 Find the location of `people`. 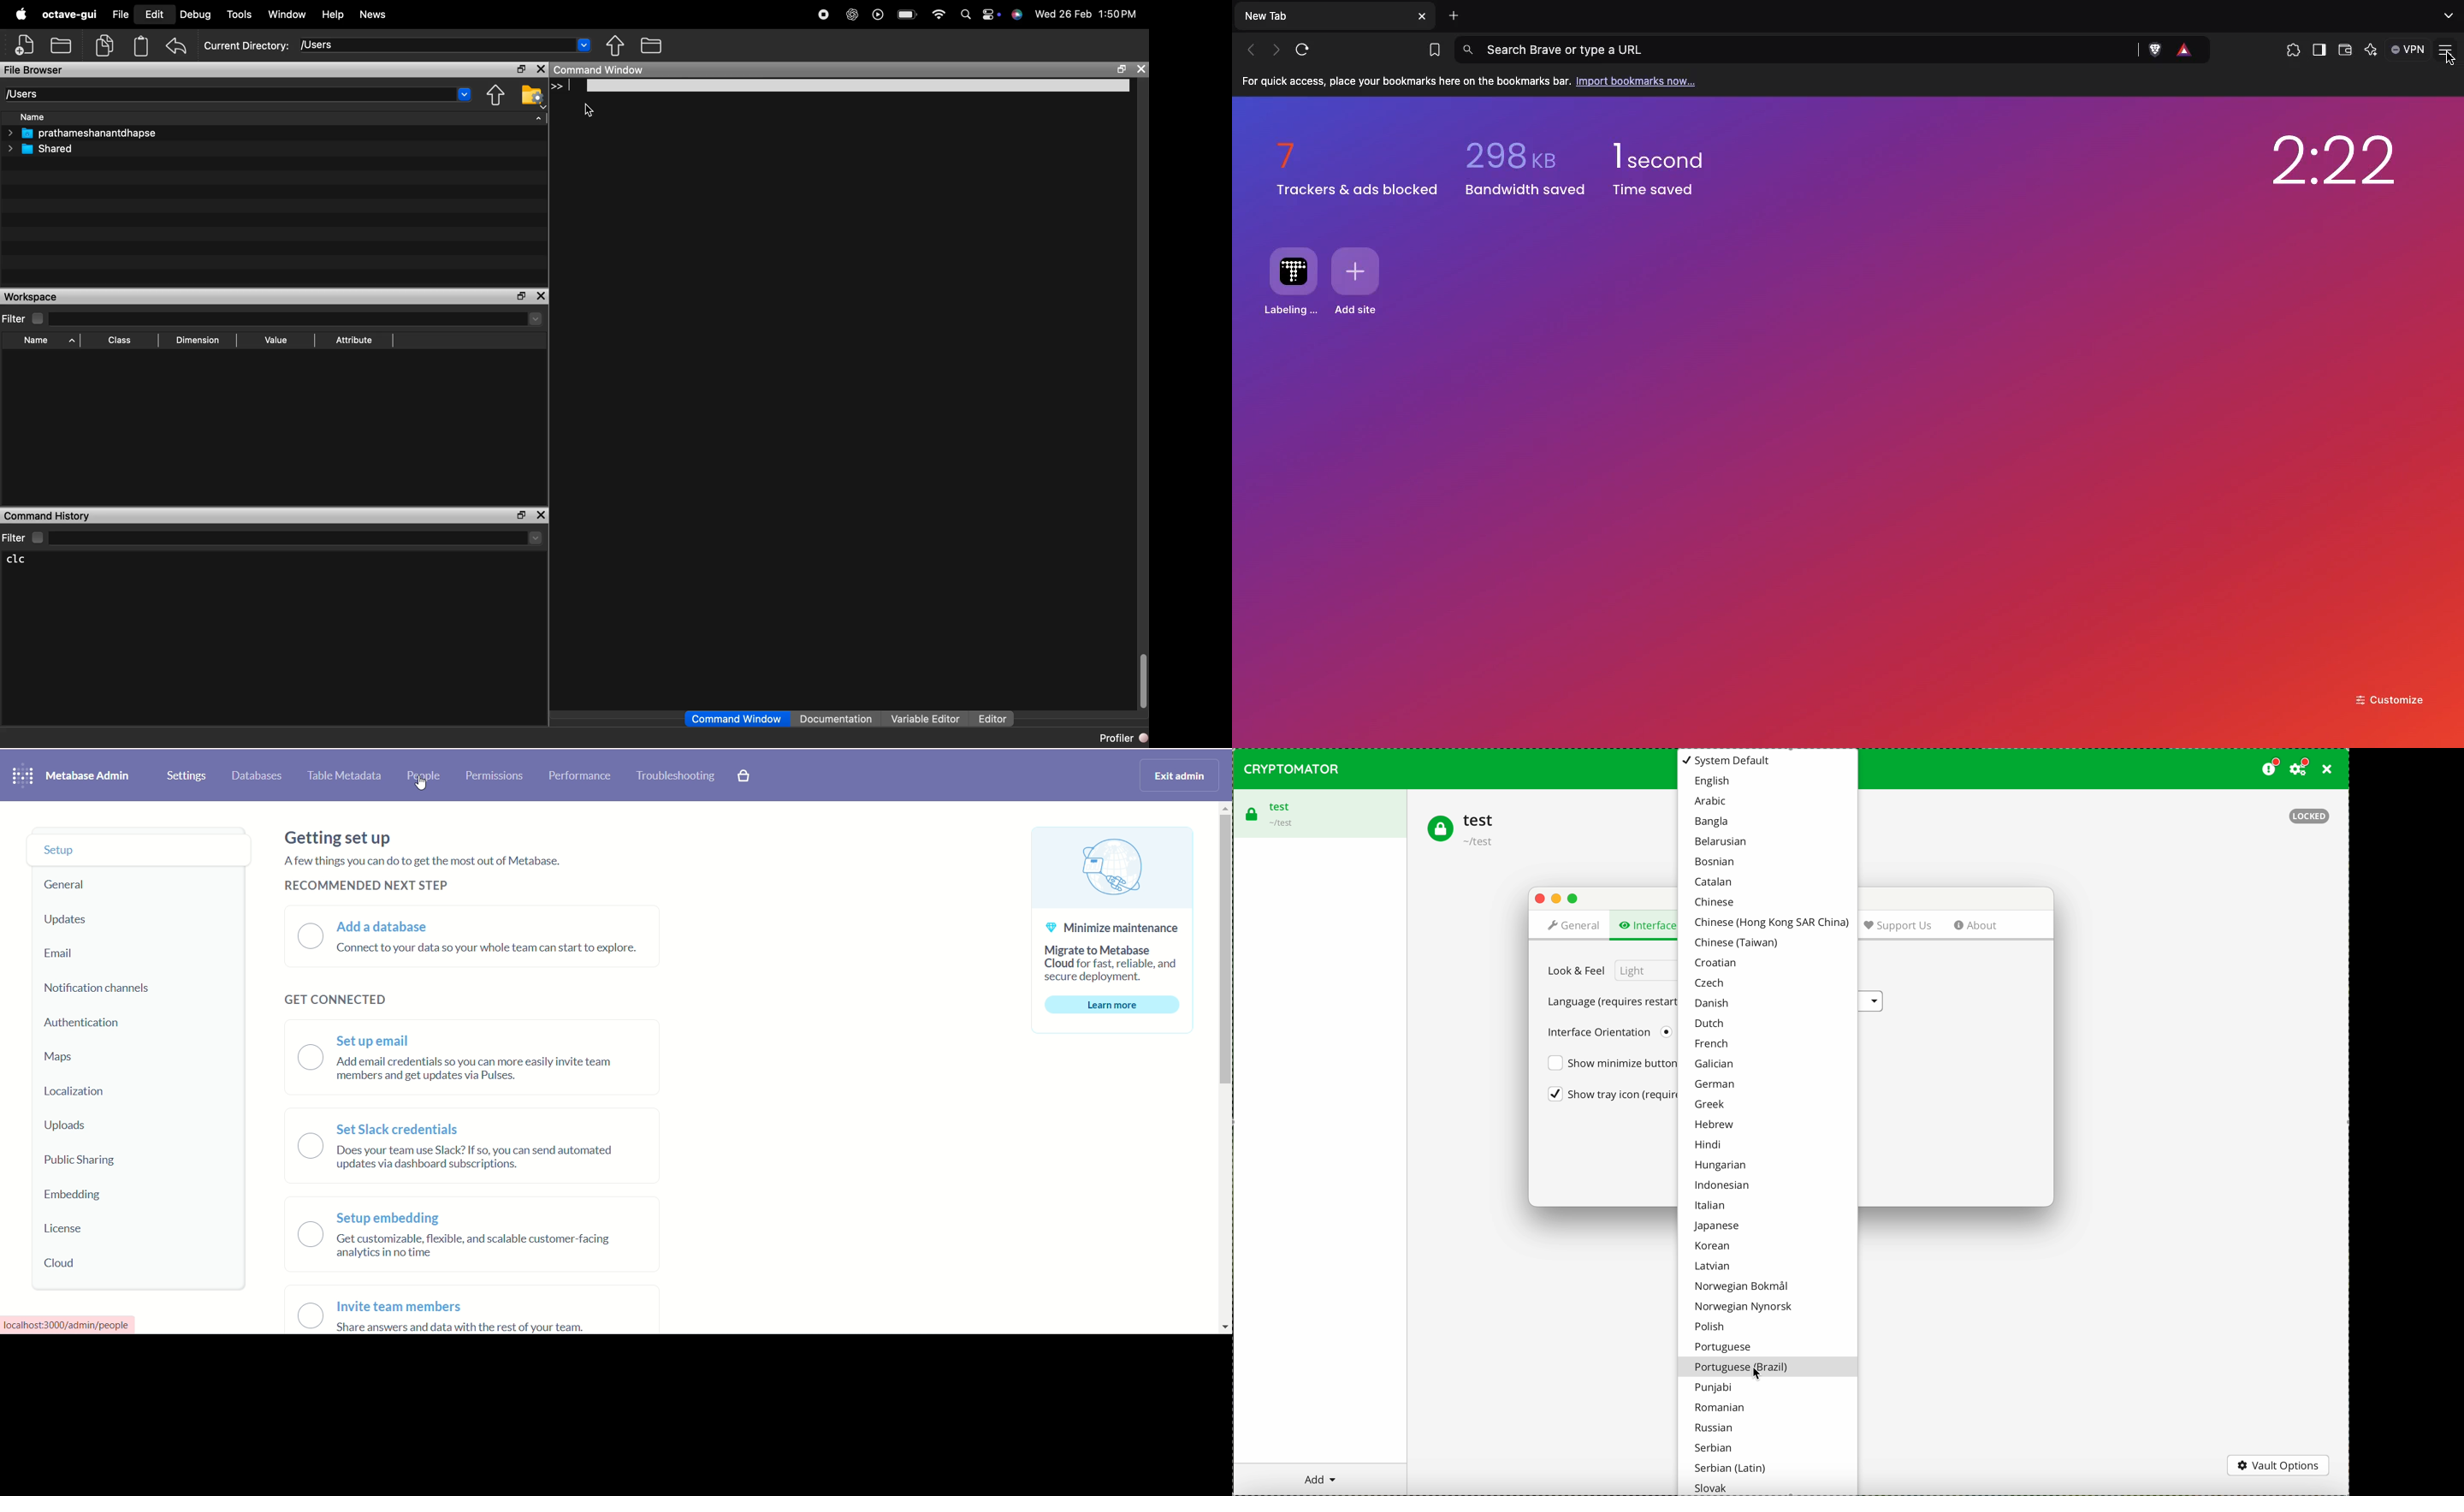

people is located at coordinates (421, 778).